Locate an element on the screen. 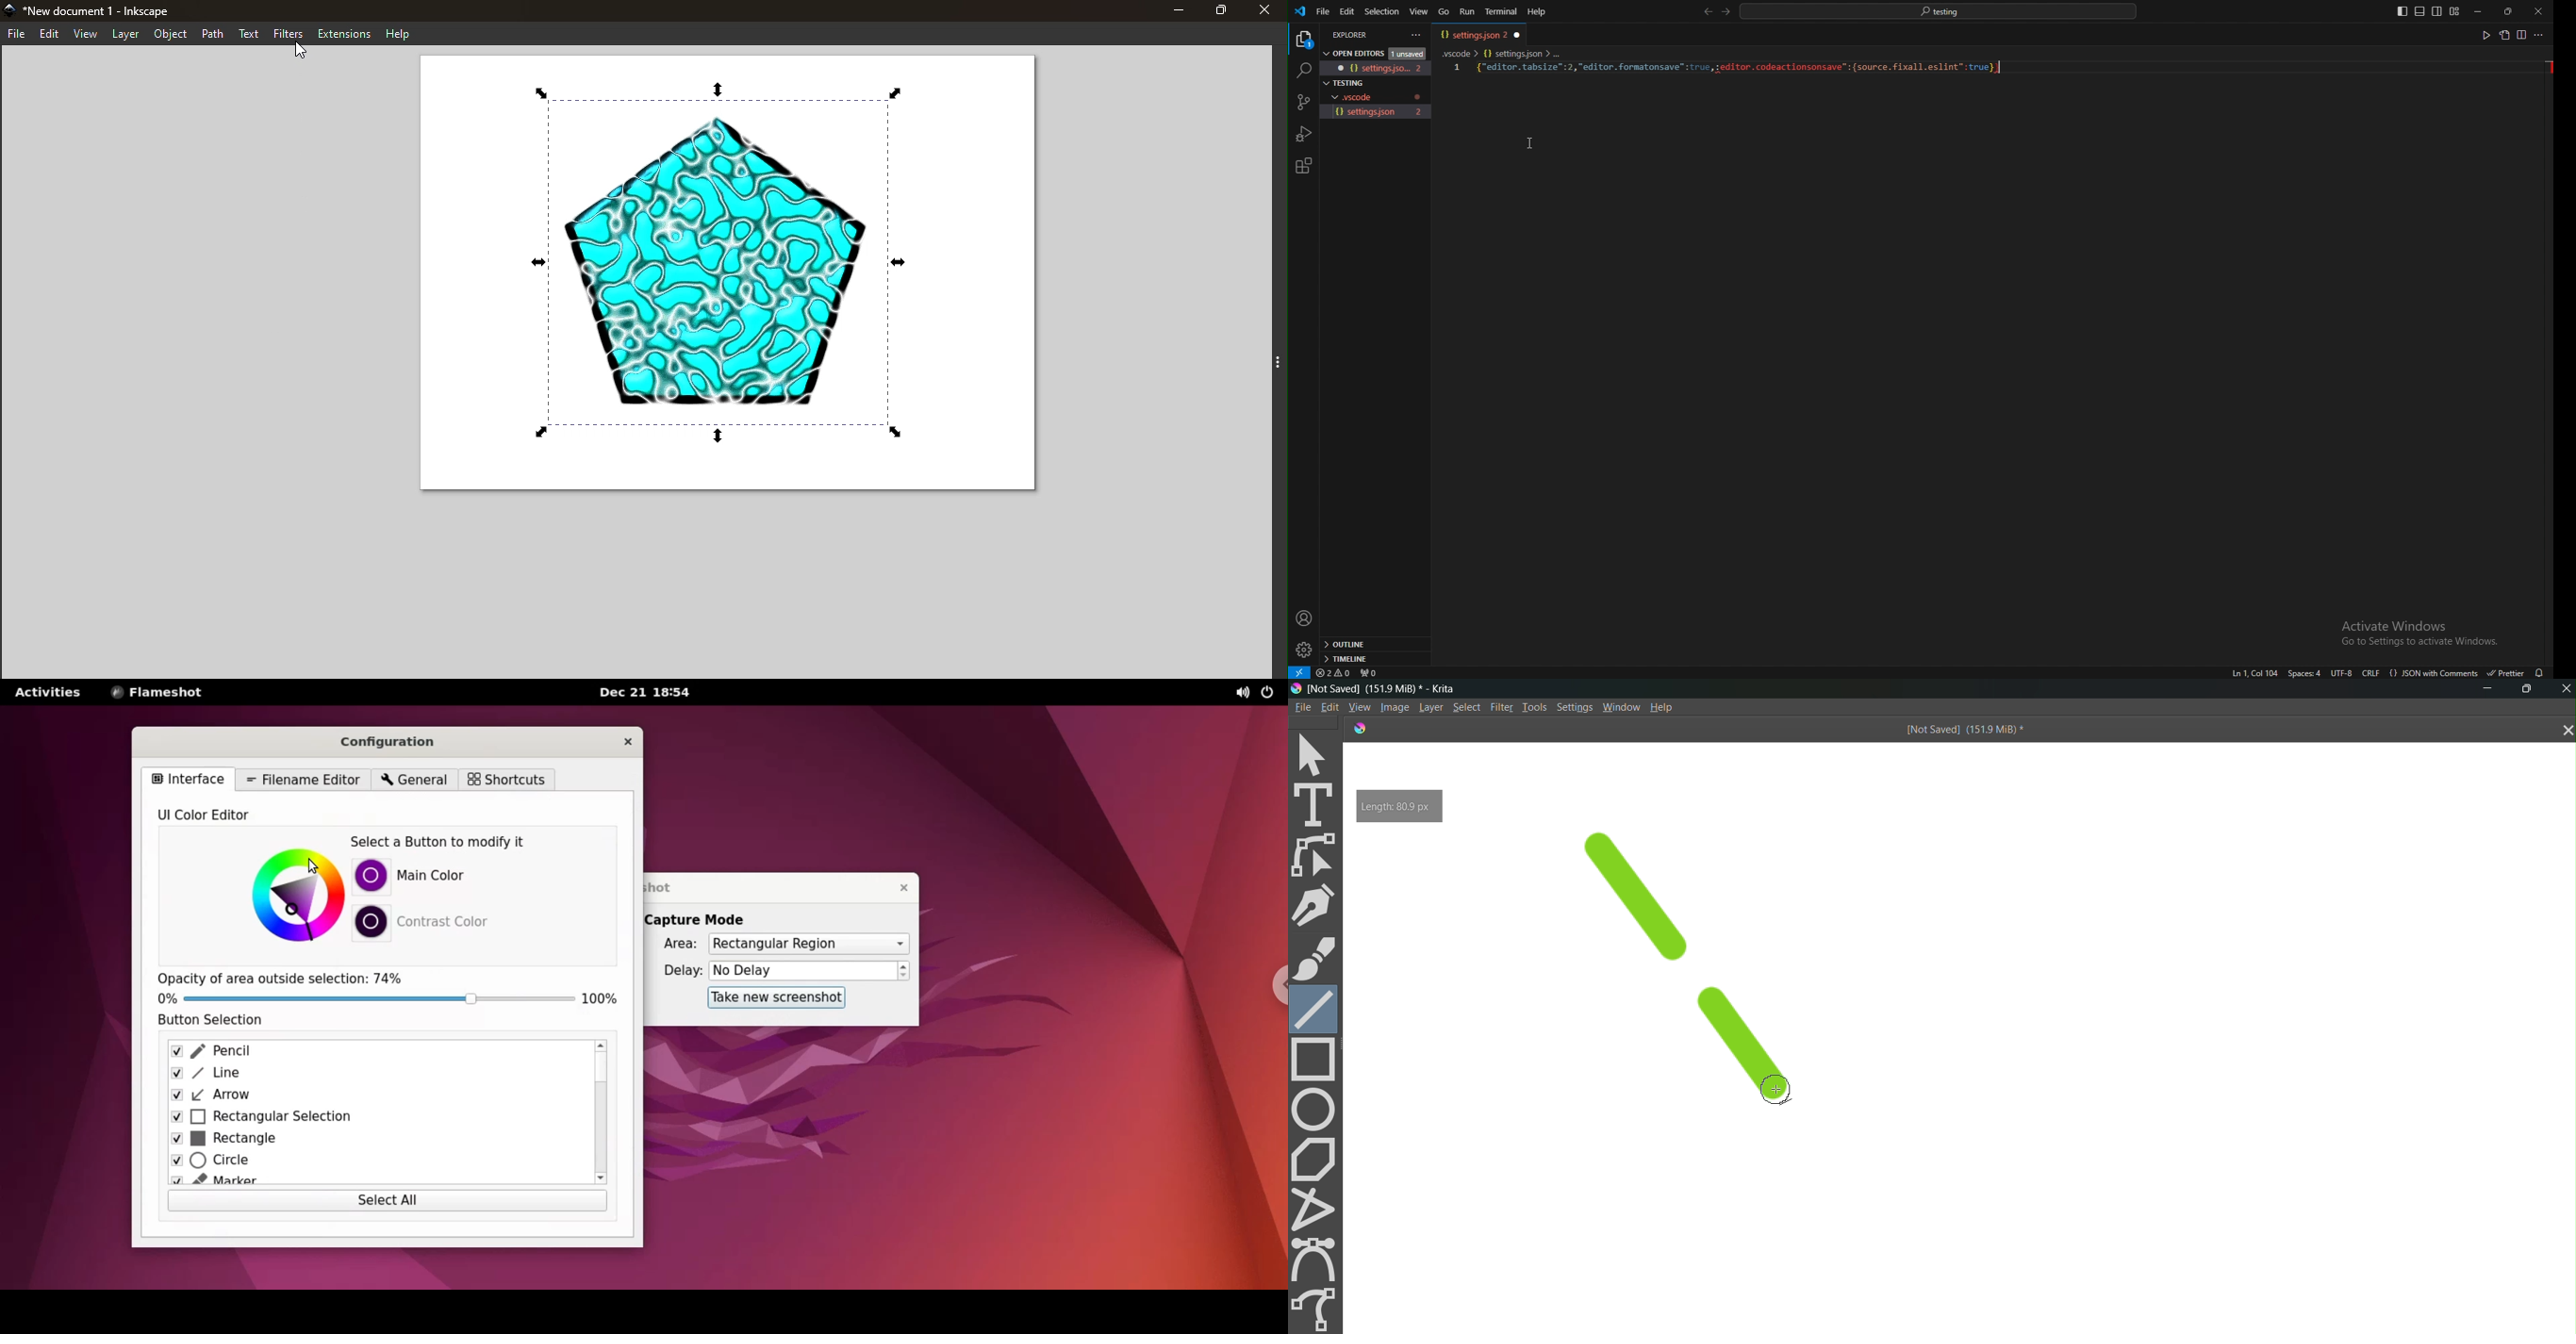  Edit is located at coordinates (1330, 707).